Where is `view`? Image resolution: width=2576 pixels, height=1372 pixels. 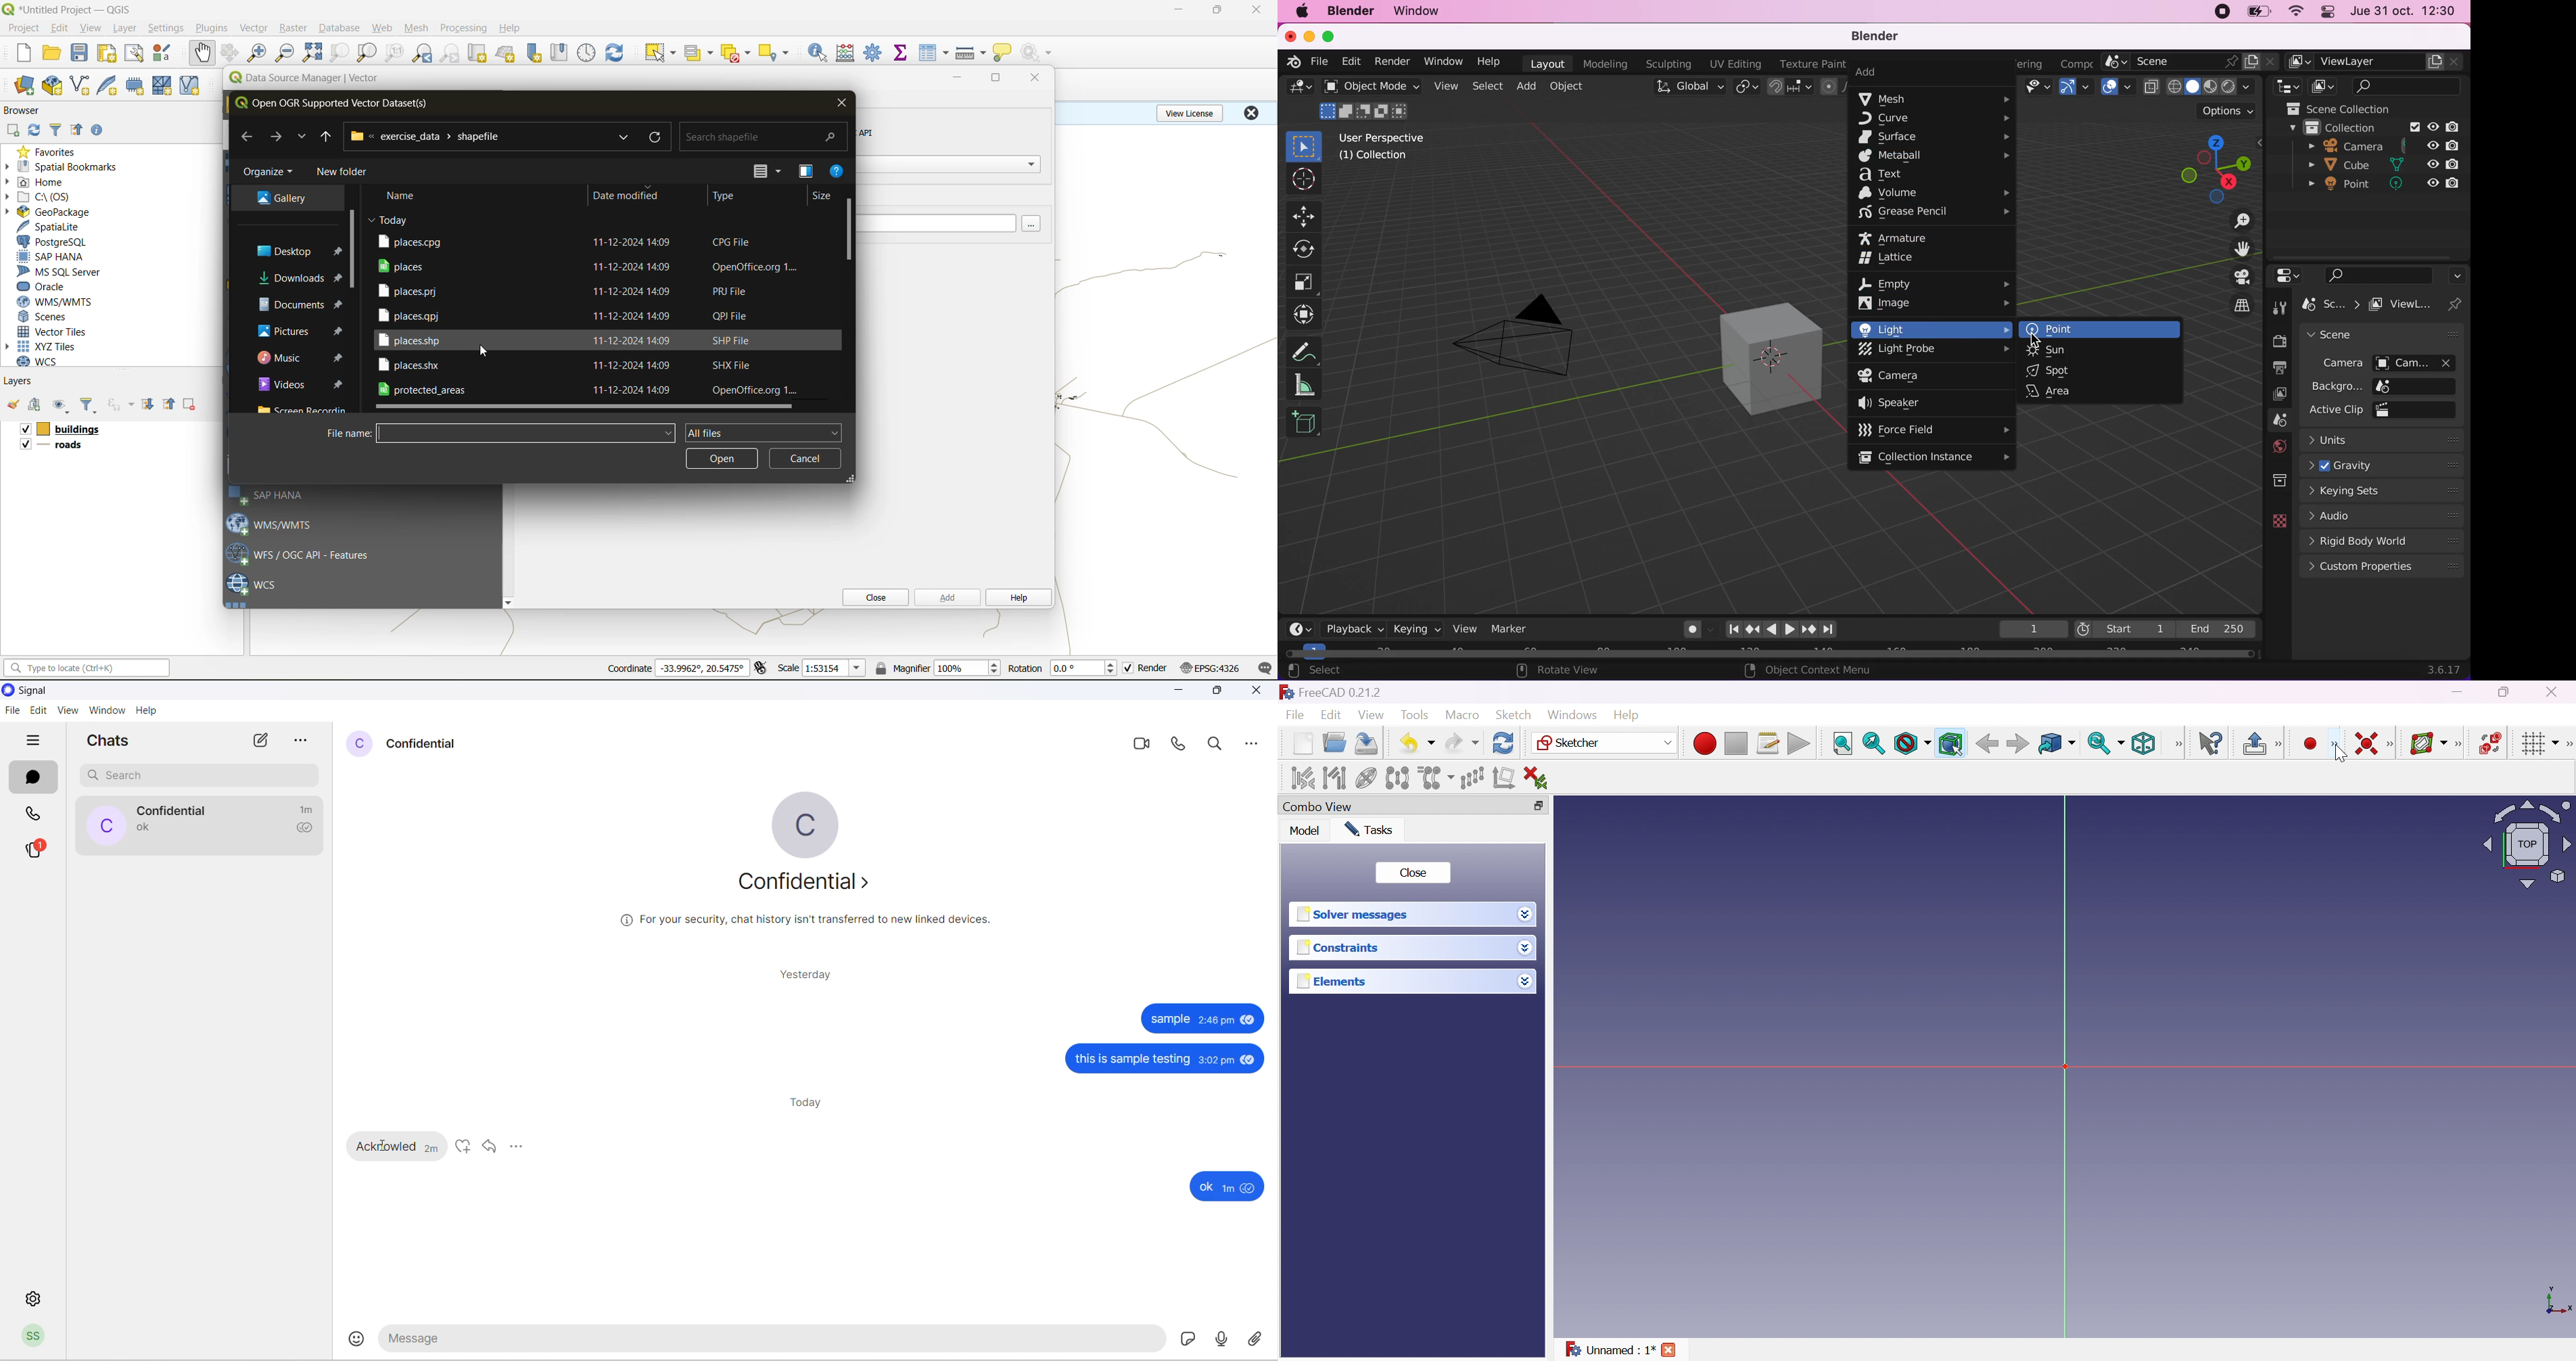
view is located at coordinates (1447, 86).